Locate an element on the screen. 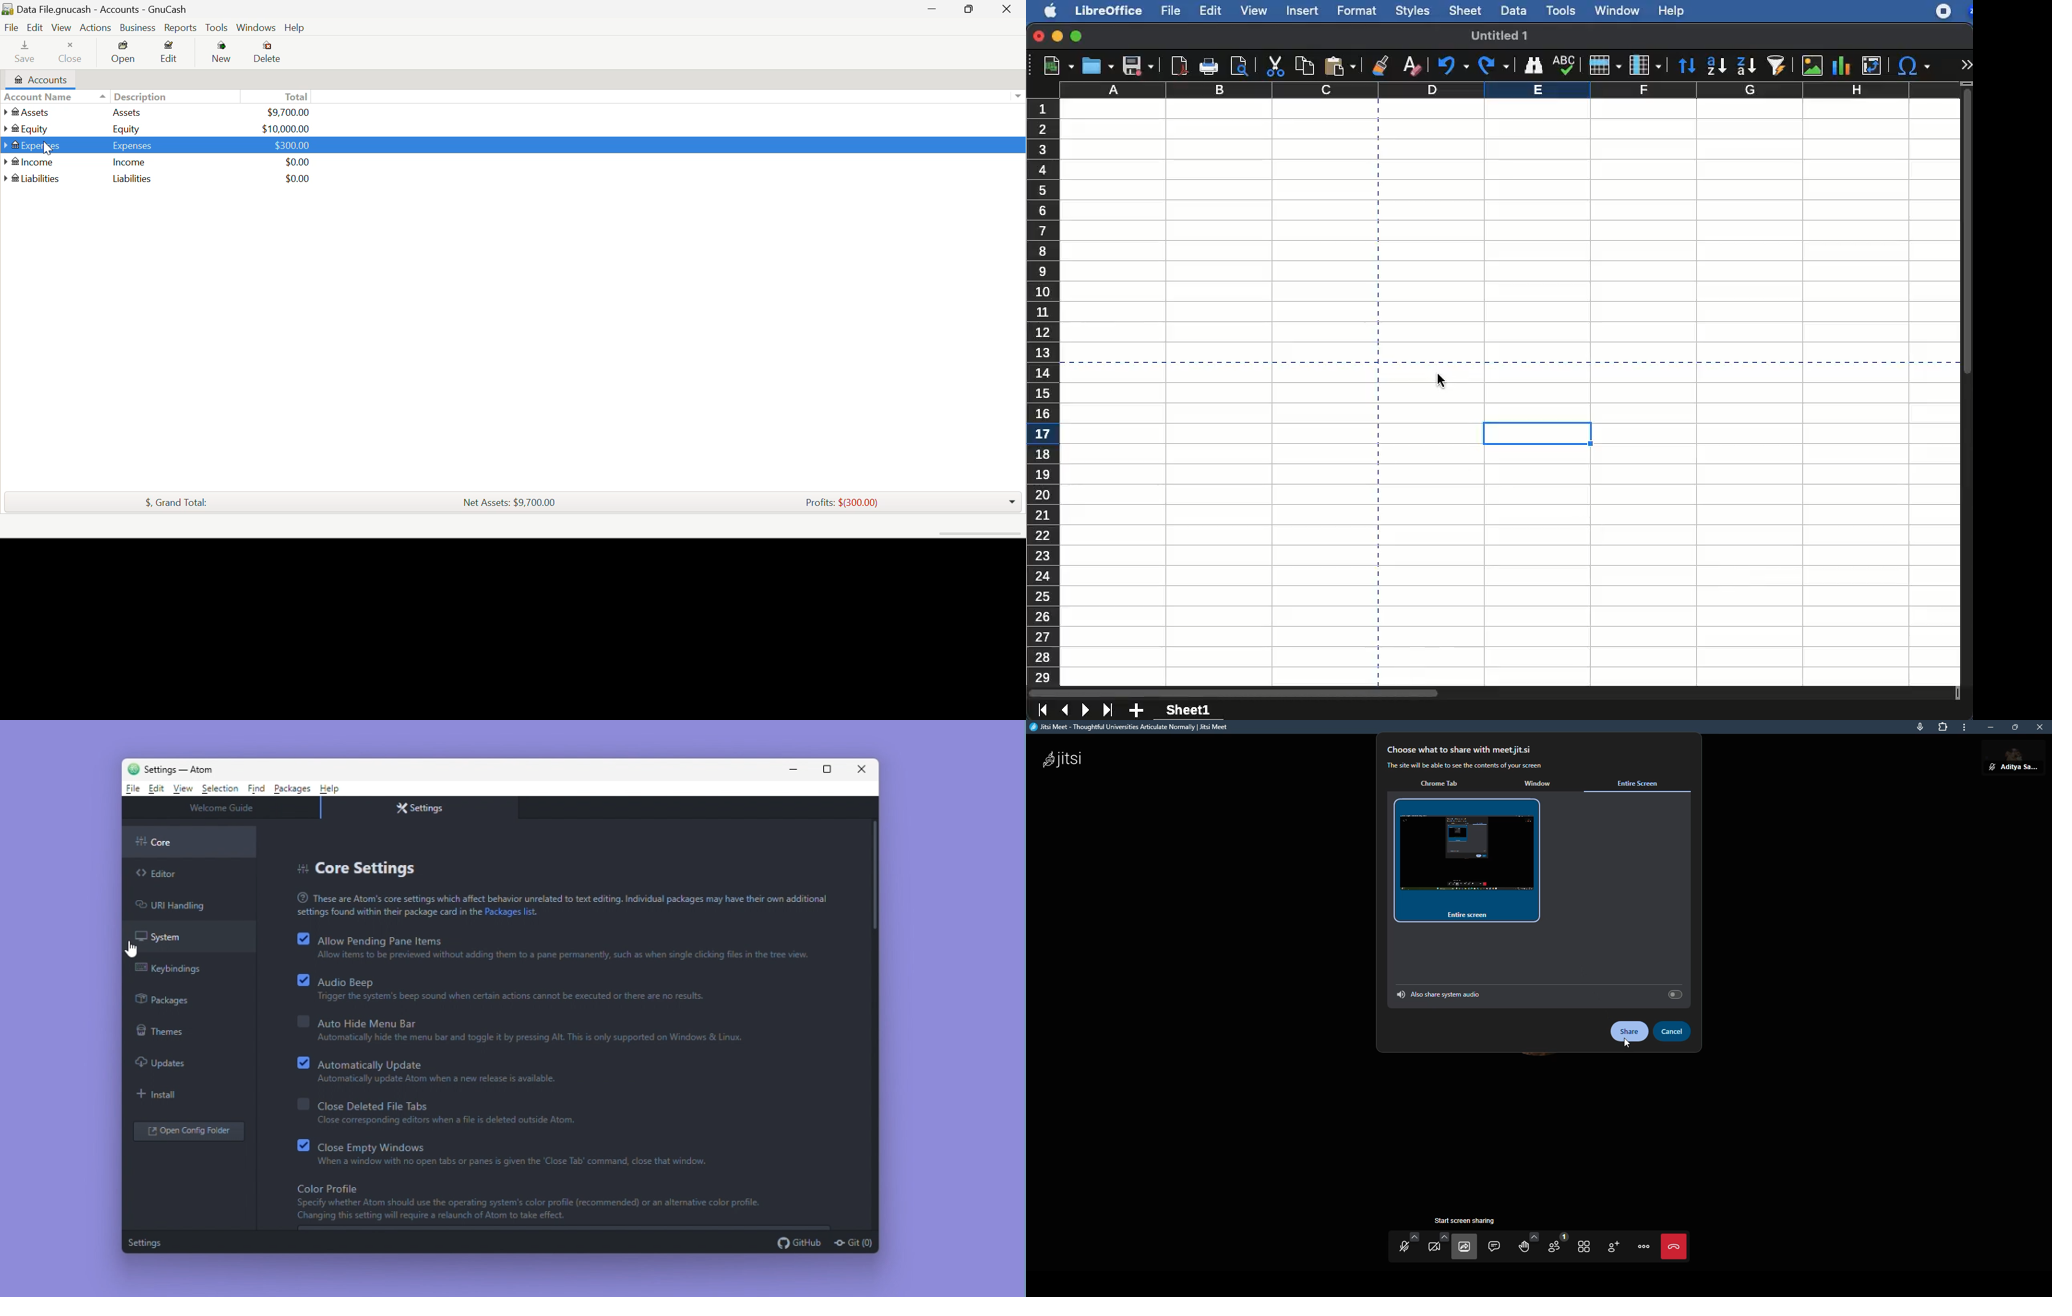 This screenshot has width=2072, height=1316. git (0) is located at coordinates (852, 1243).